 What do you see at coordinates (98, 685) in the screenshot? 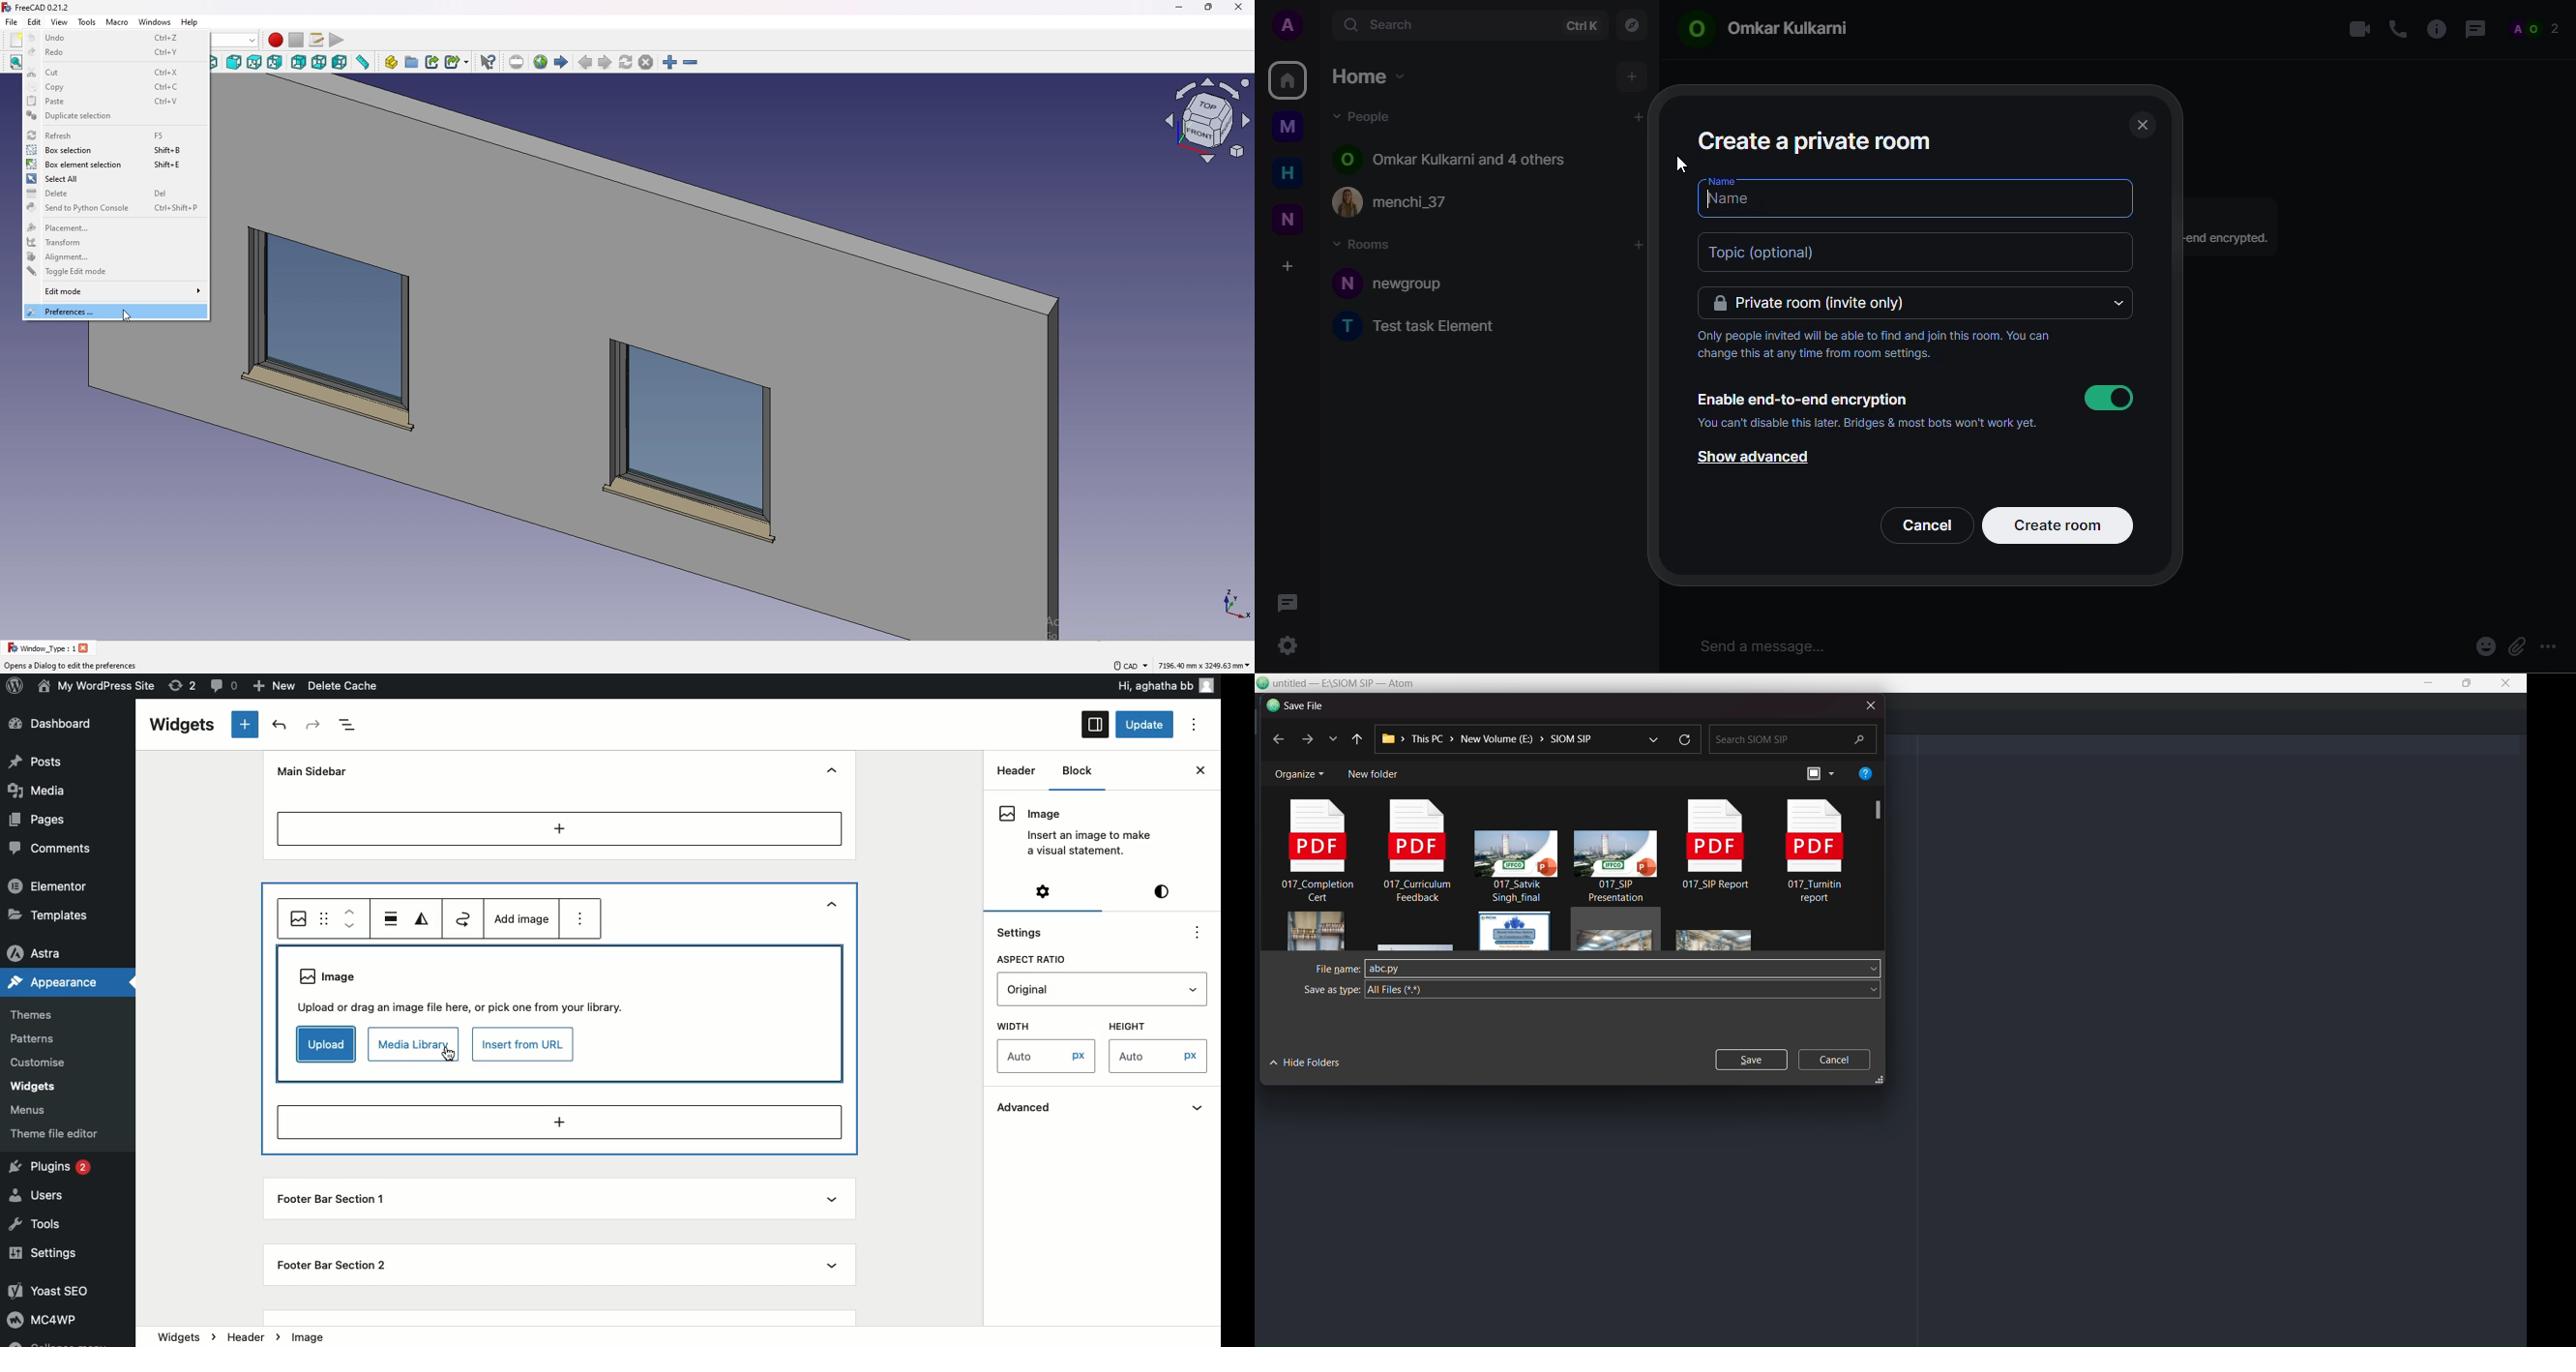
I see `Name` at bounding box center [98, 685].